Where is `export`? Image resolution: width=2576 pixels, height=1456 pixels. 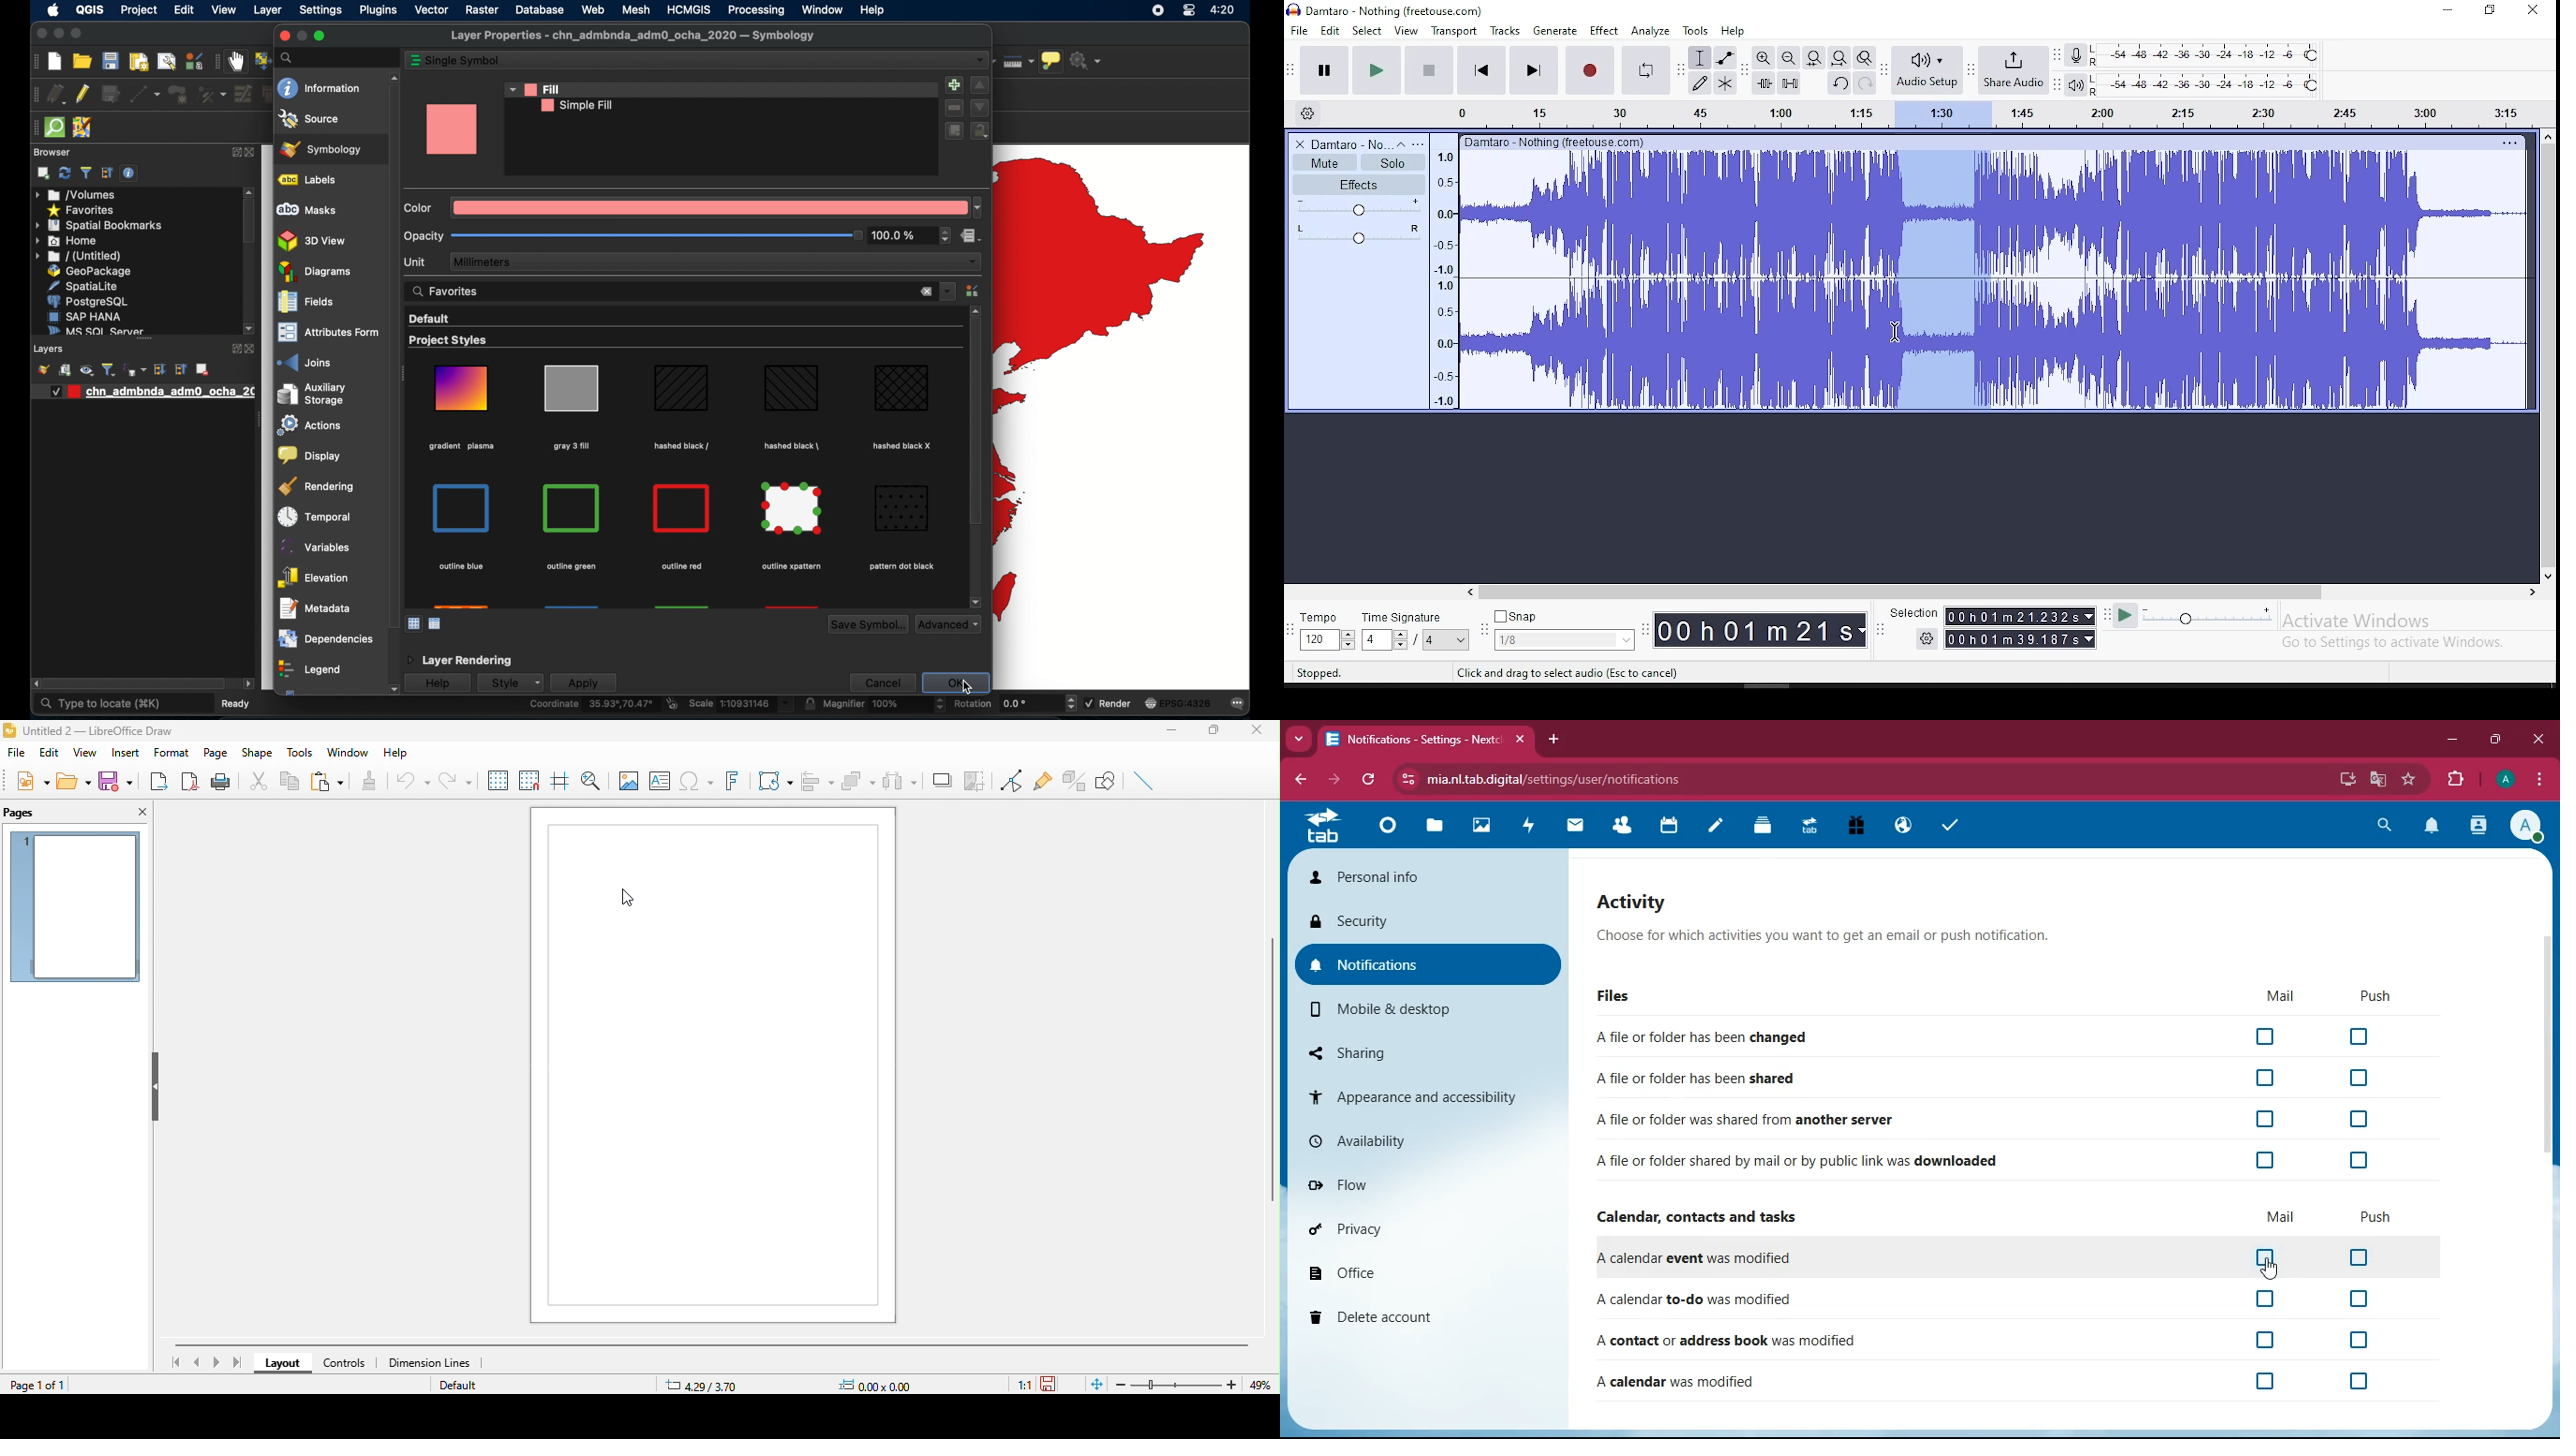 export is located at coordinates (156, 782).